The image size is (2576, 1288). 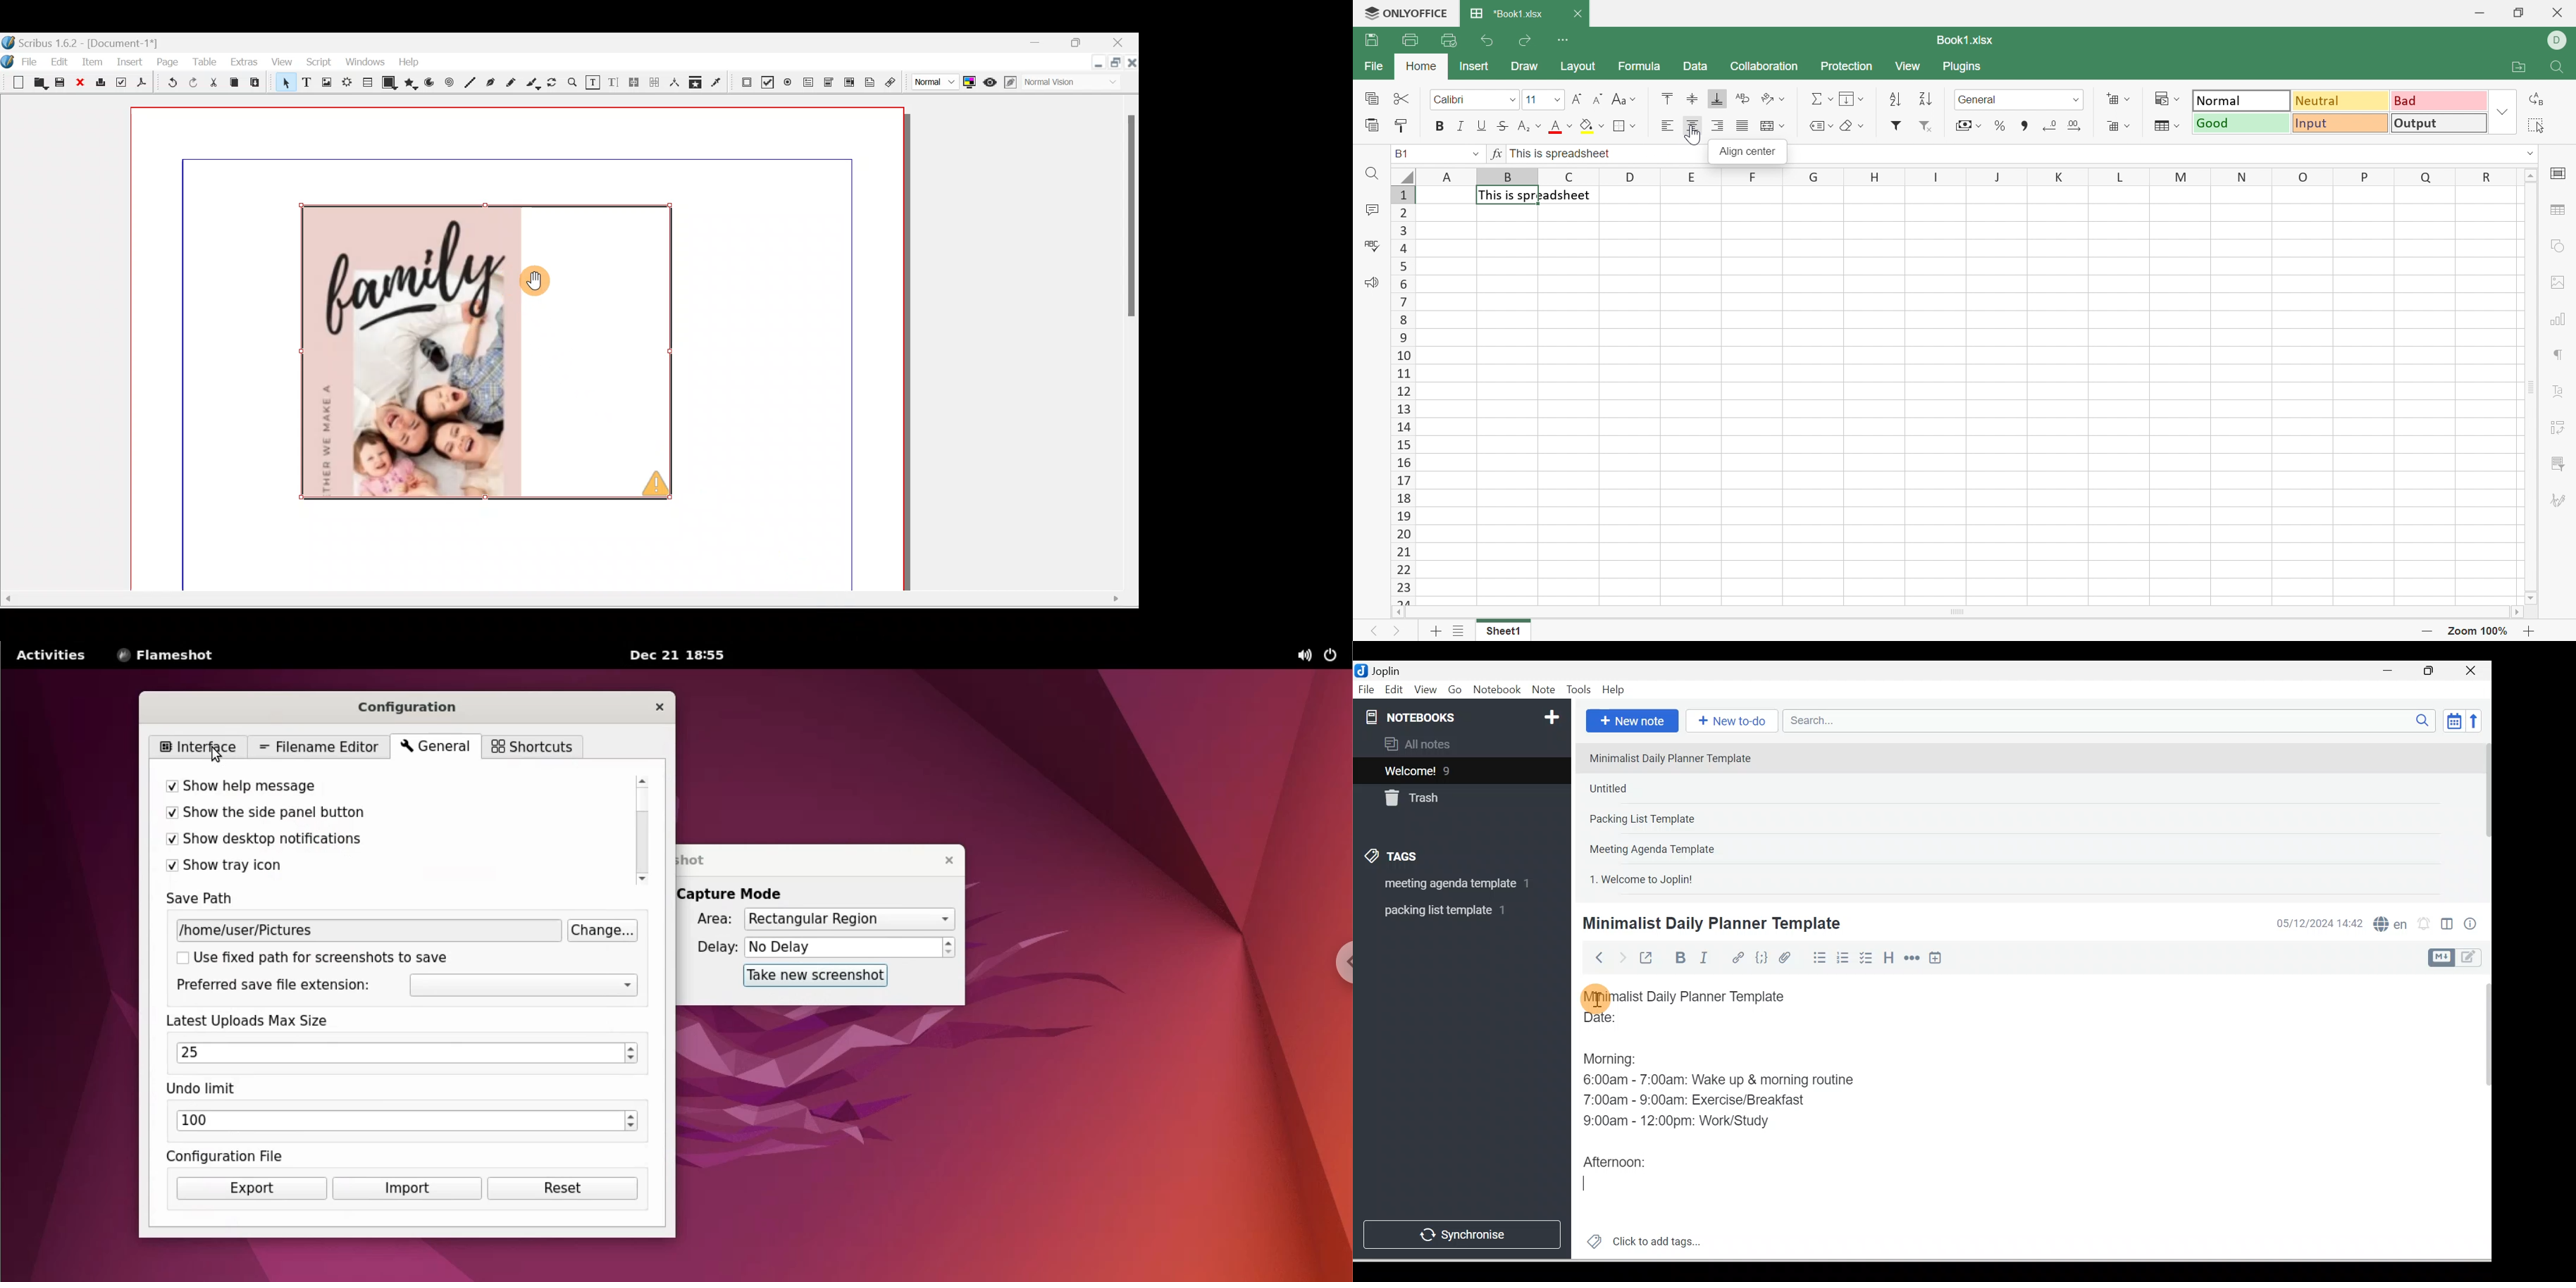 What do you see at coordinates (2448, 926) in the screenshot?
I see `Toggle editors` at bounding box center [2448, 926].